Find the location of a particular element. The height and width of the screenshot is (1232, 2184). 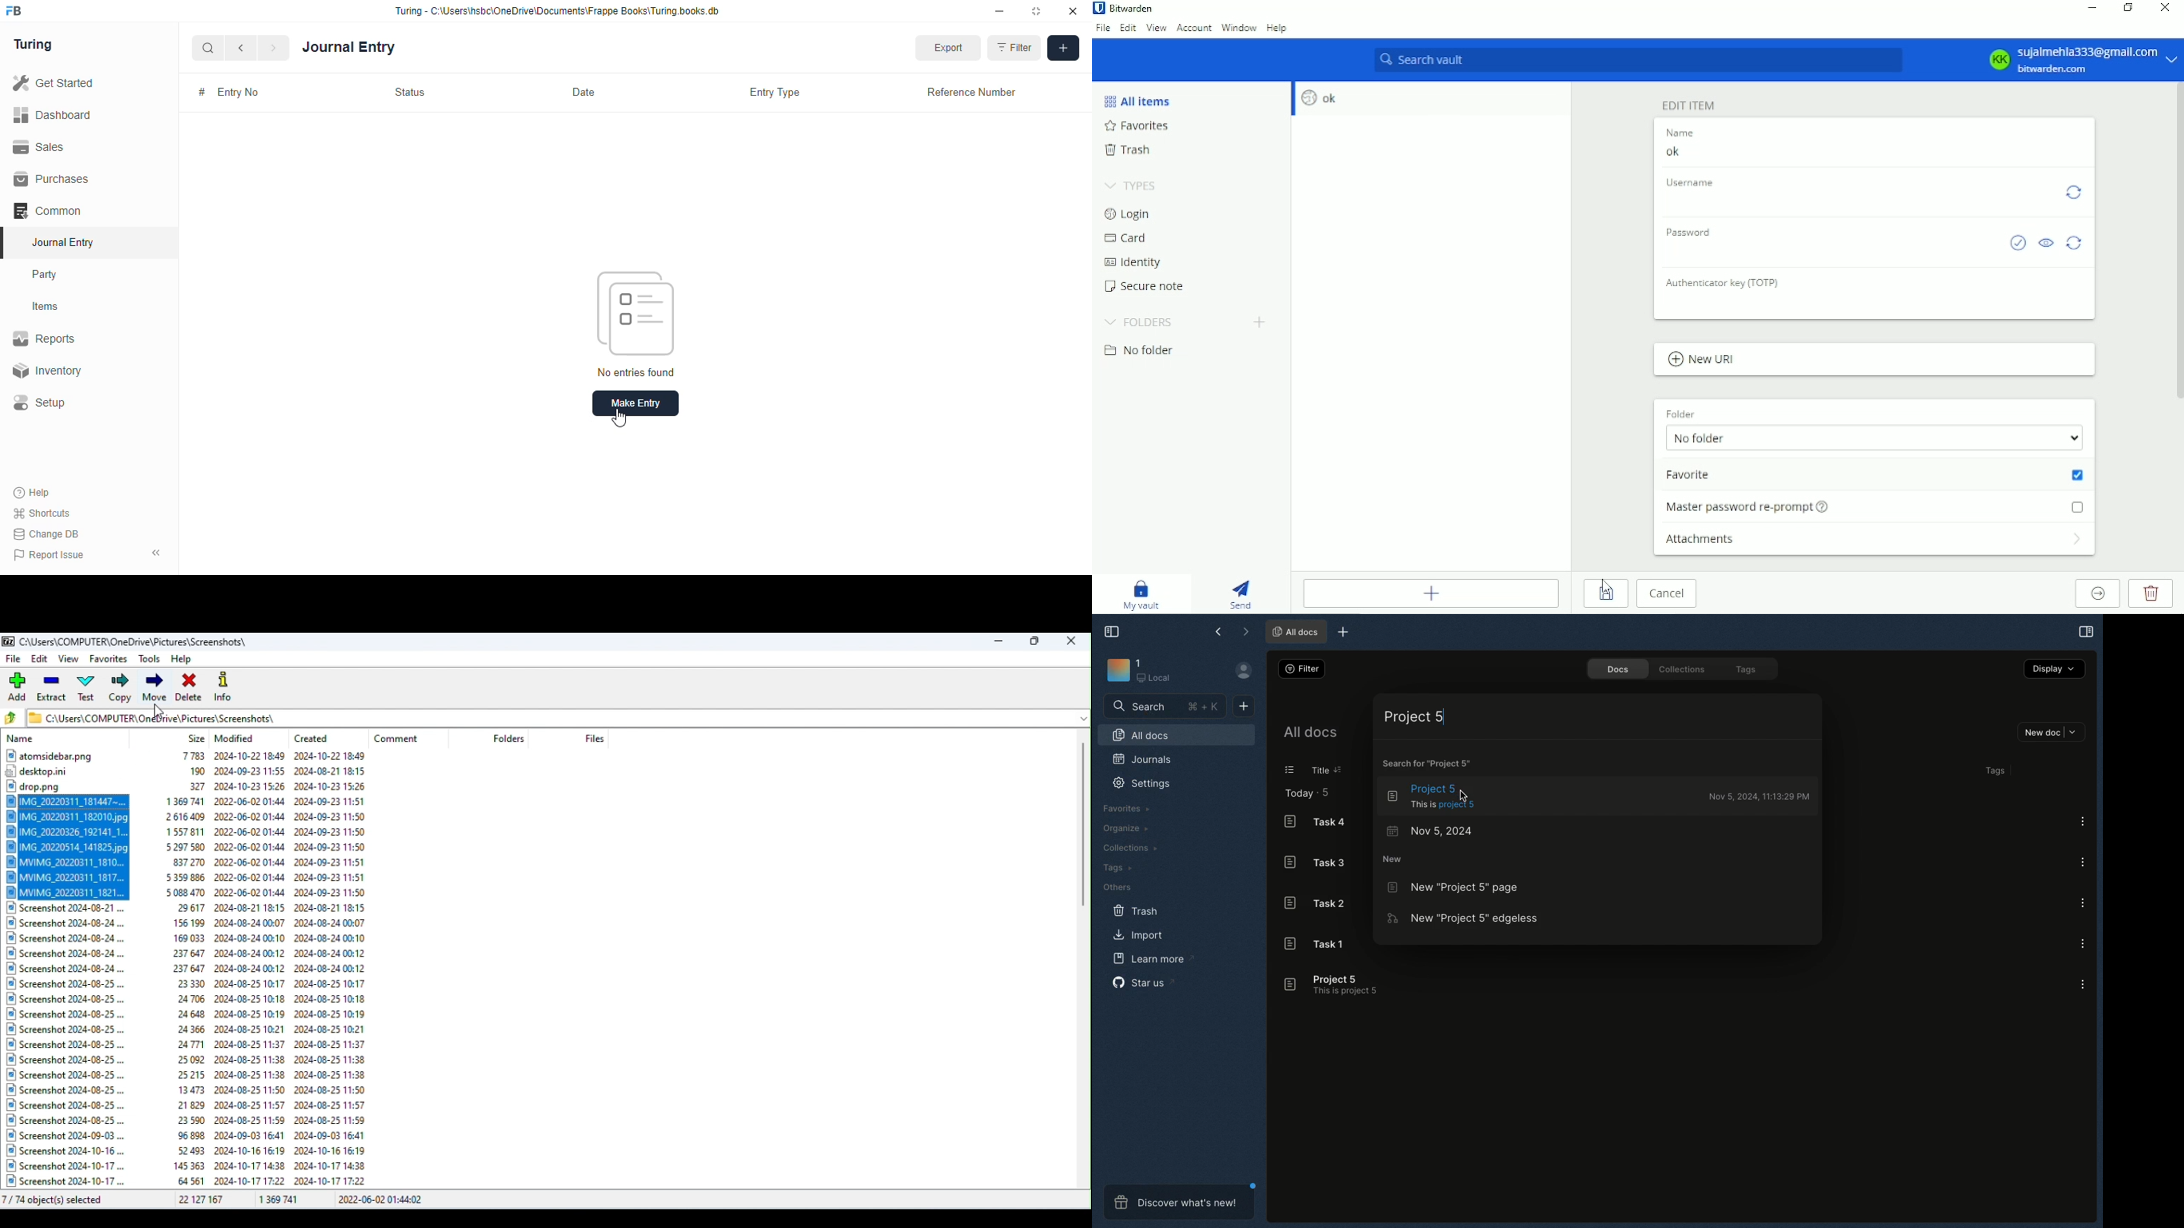

Cancel is located at coordinates (1670, 594).